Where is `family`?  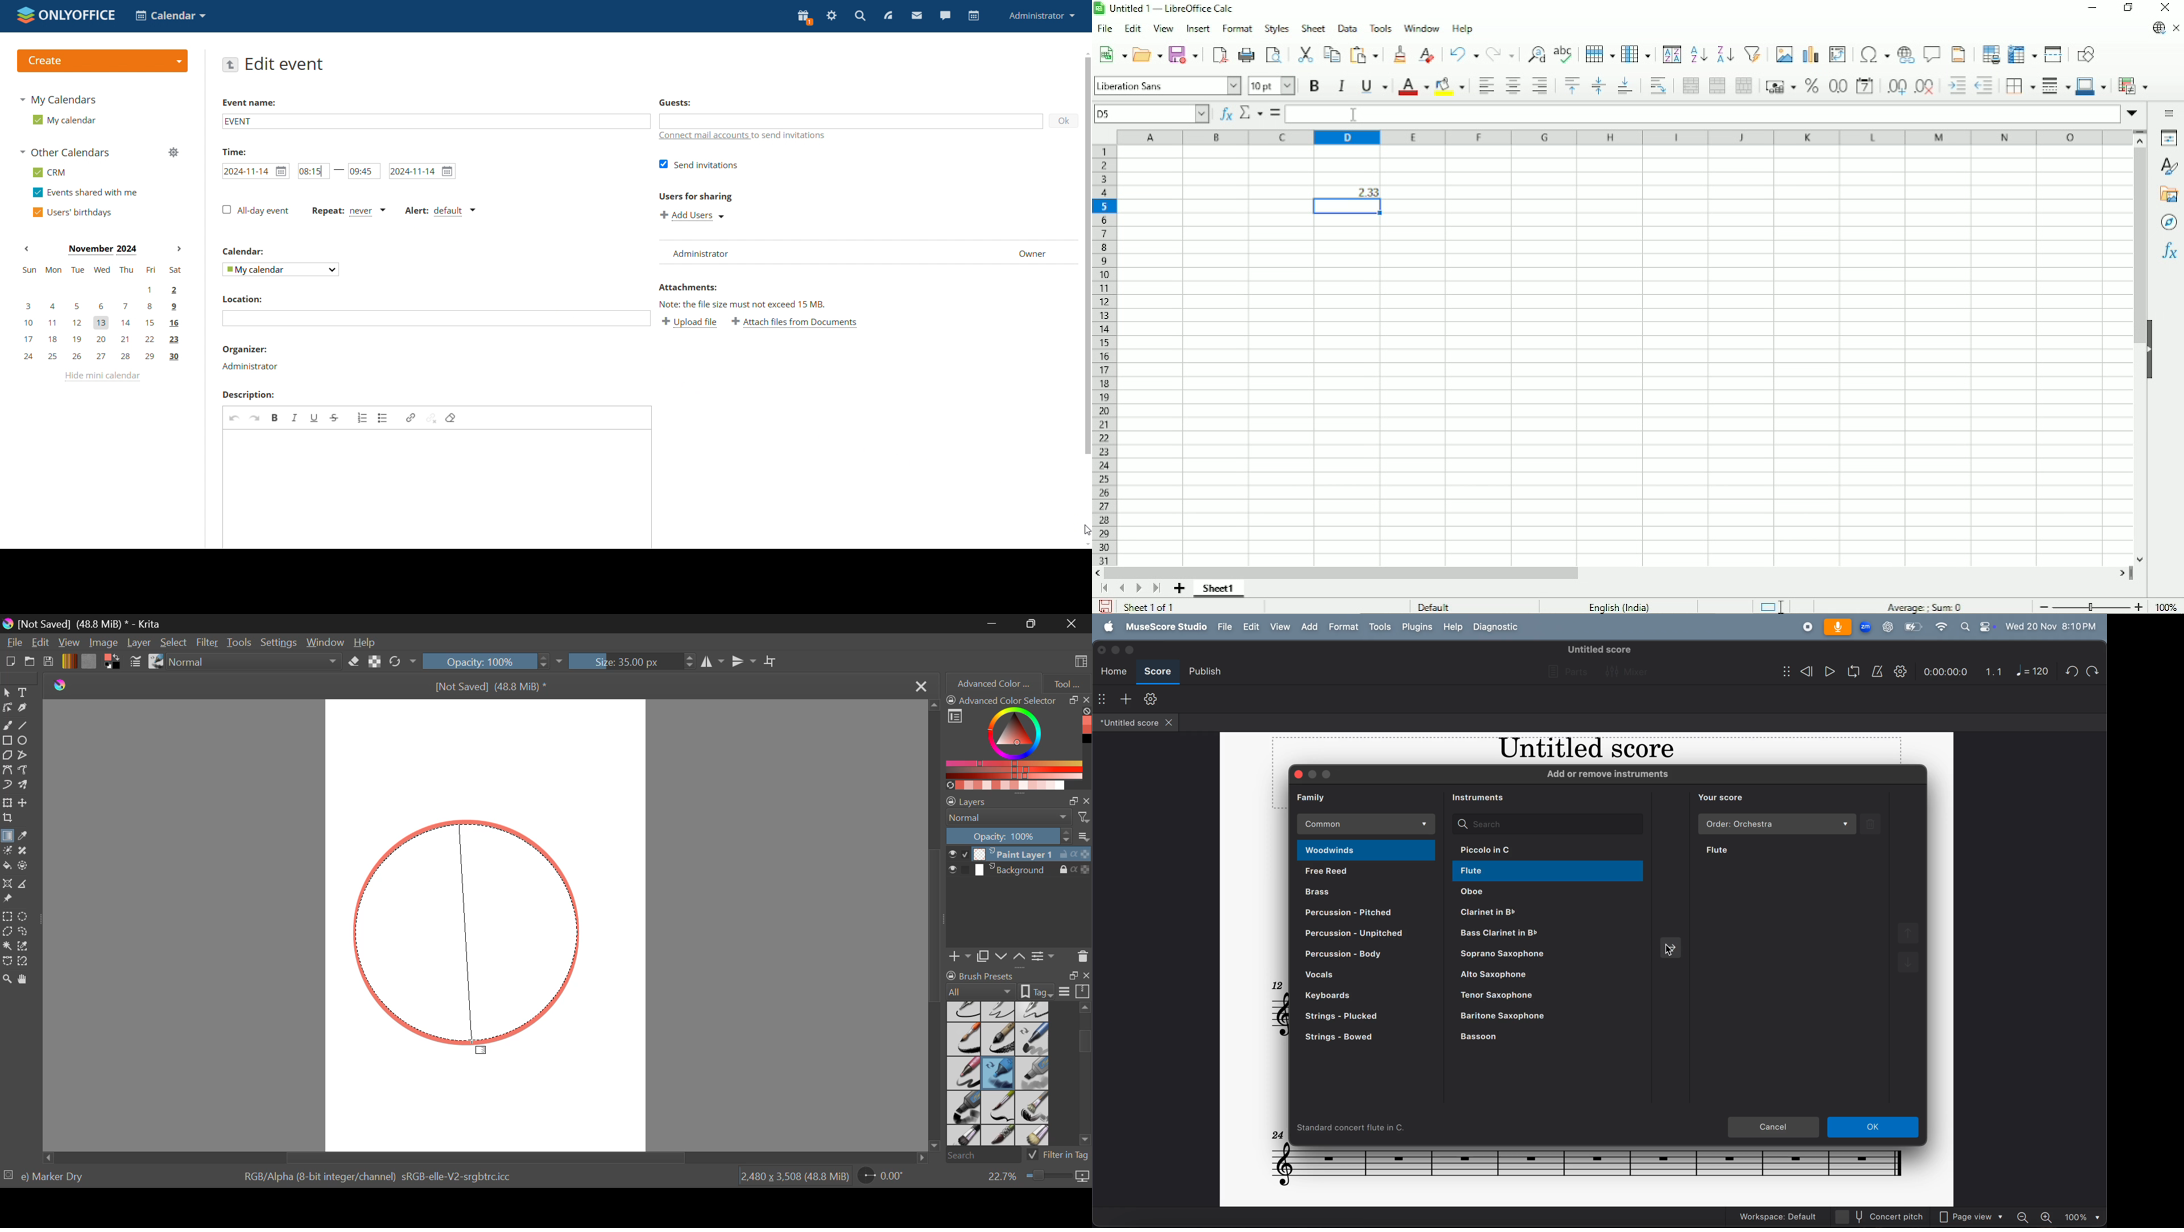
family is located at coordinates (1318, 796).